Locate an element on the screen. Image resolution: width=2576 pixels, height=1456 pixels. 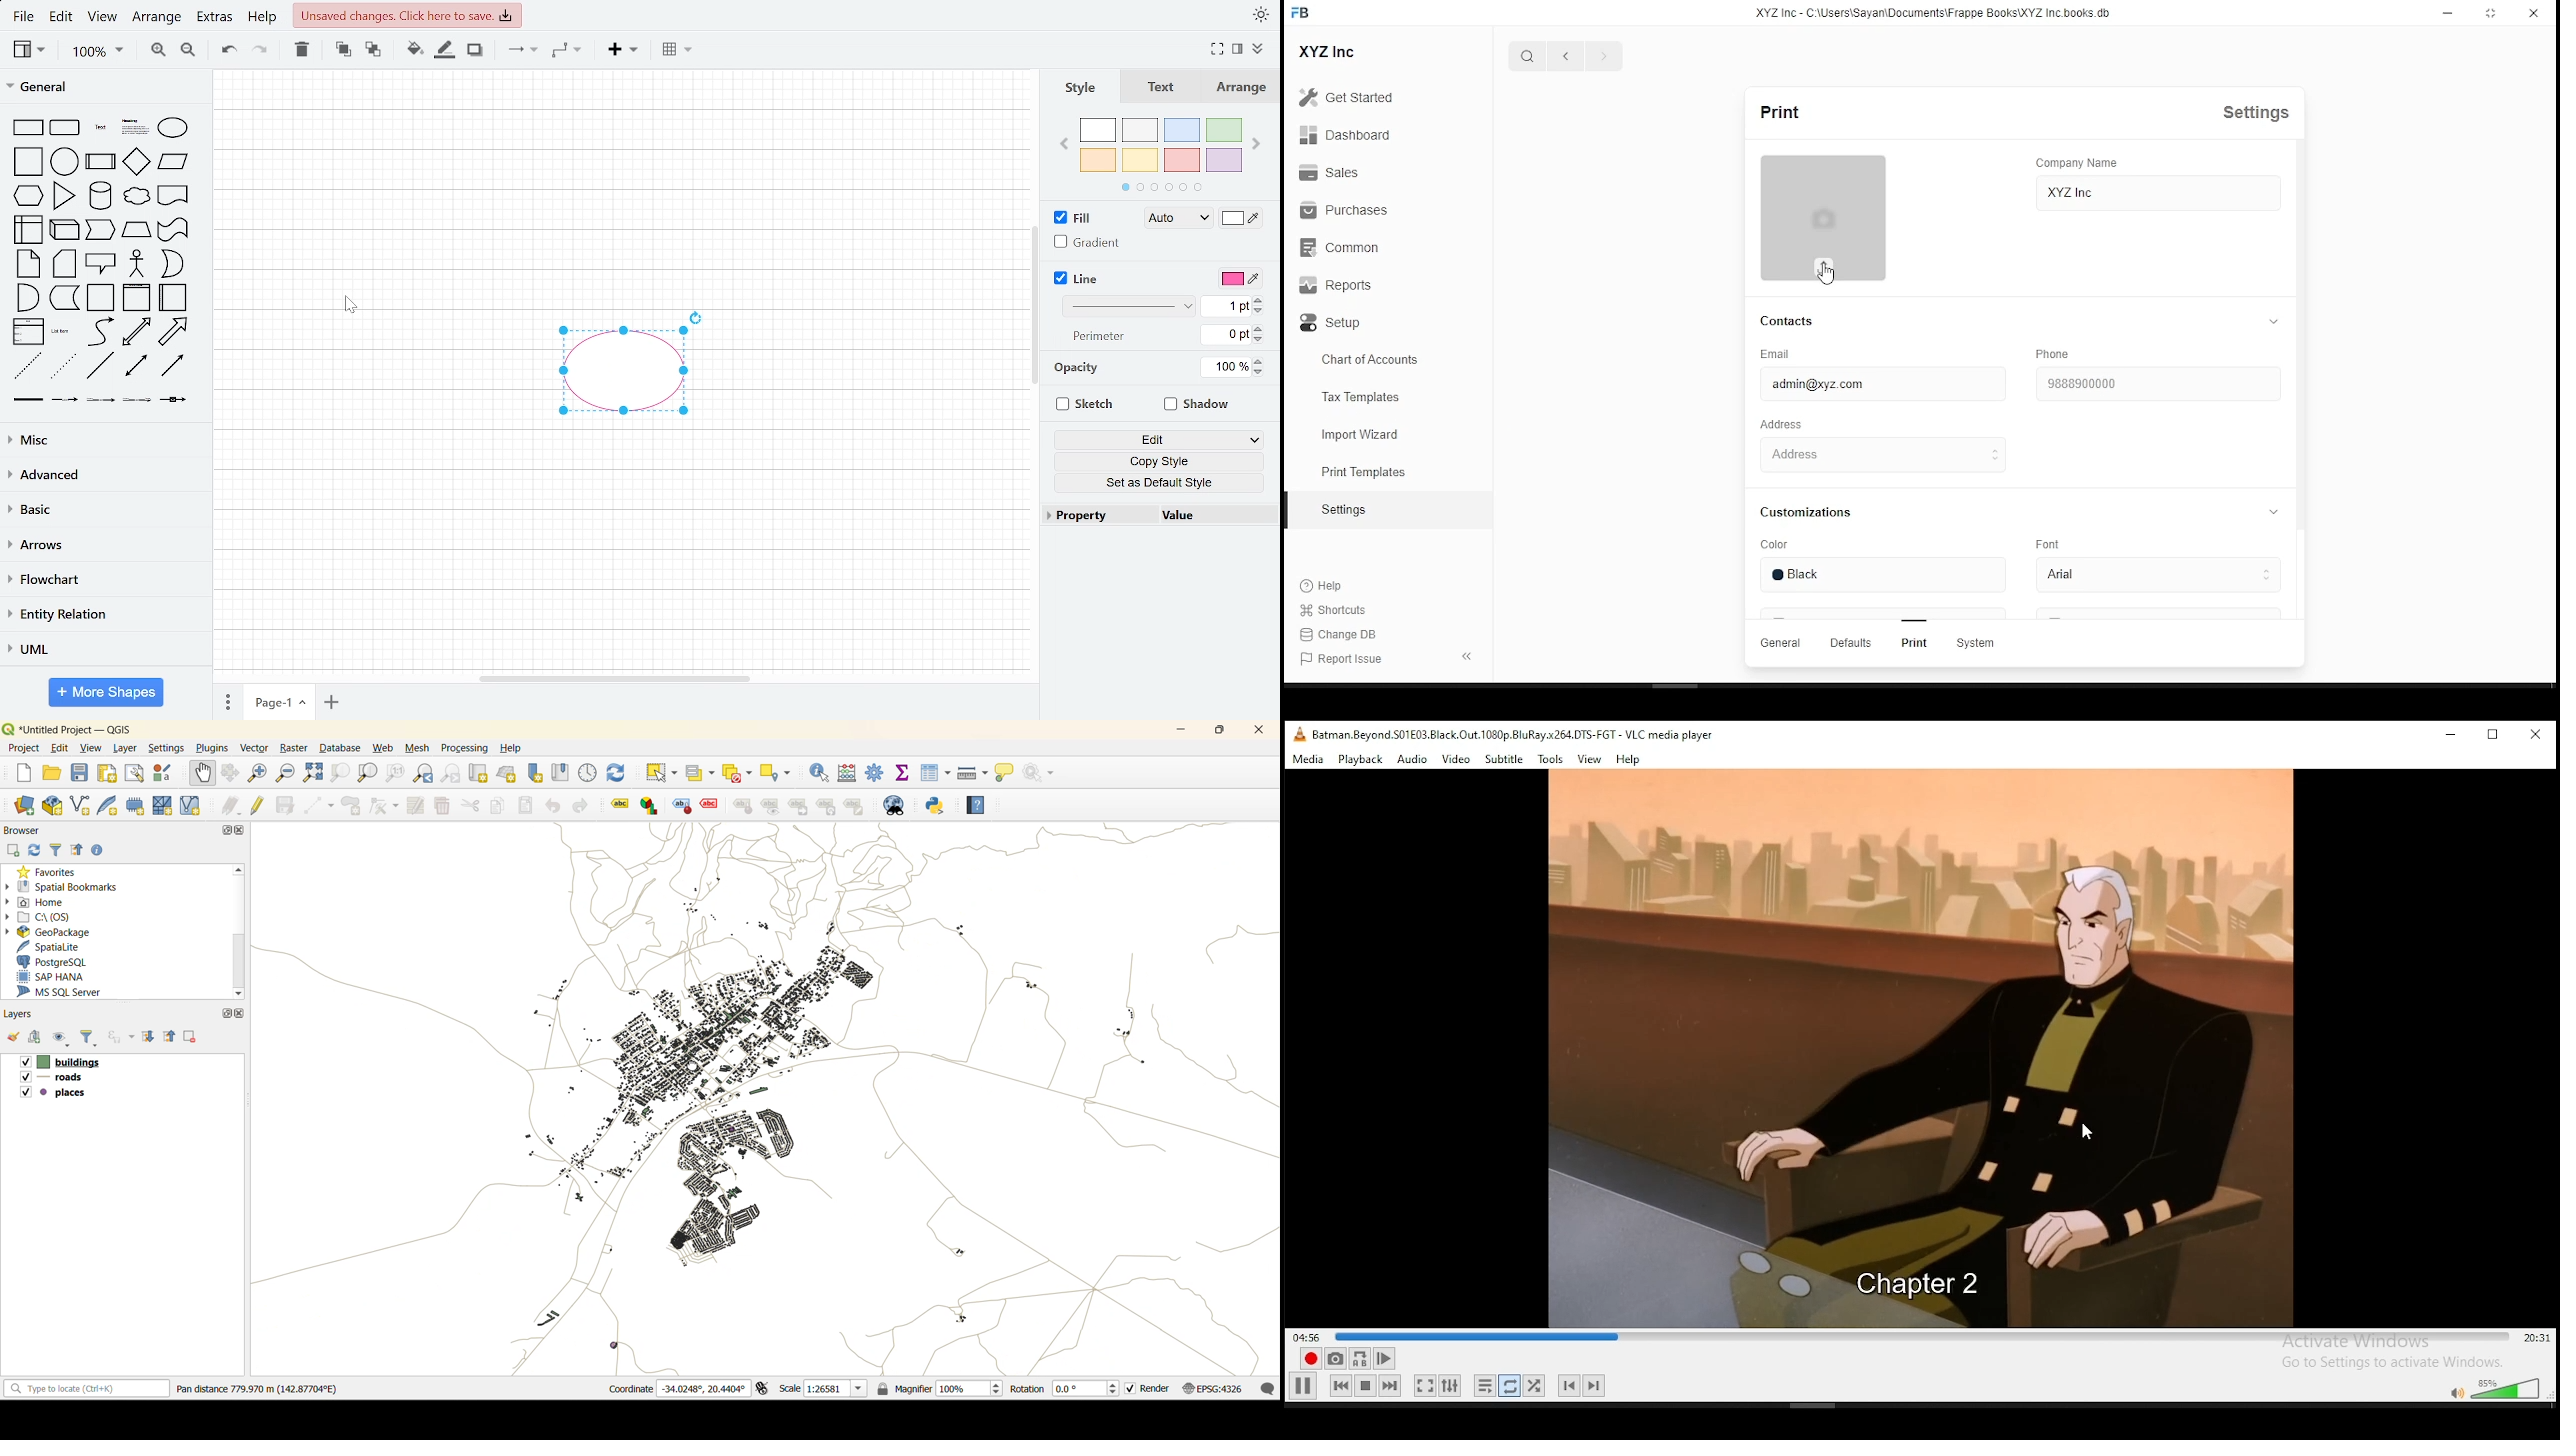
edit is located at coordinates (62, 748).